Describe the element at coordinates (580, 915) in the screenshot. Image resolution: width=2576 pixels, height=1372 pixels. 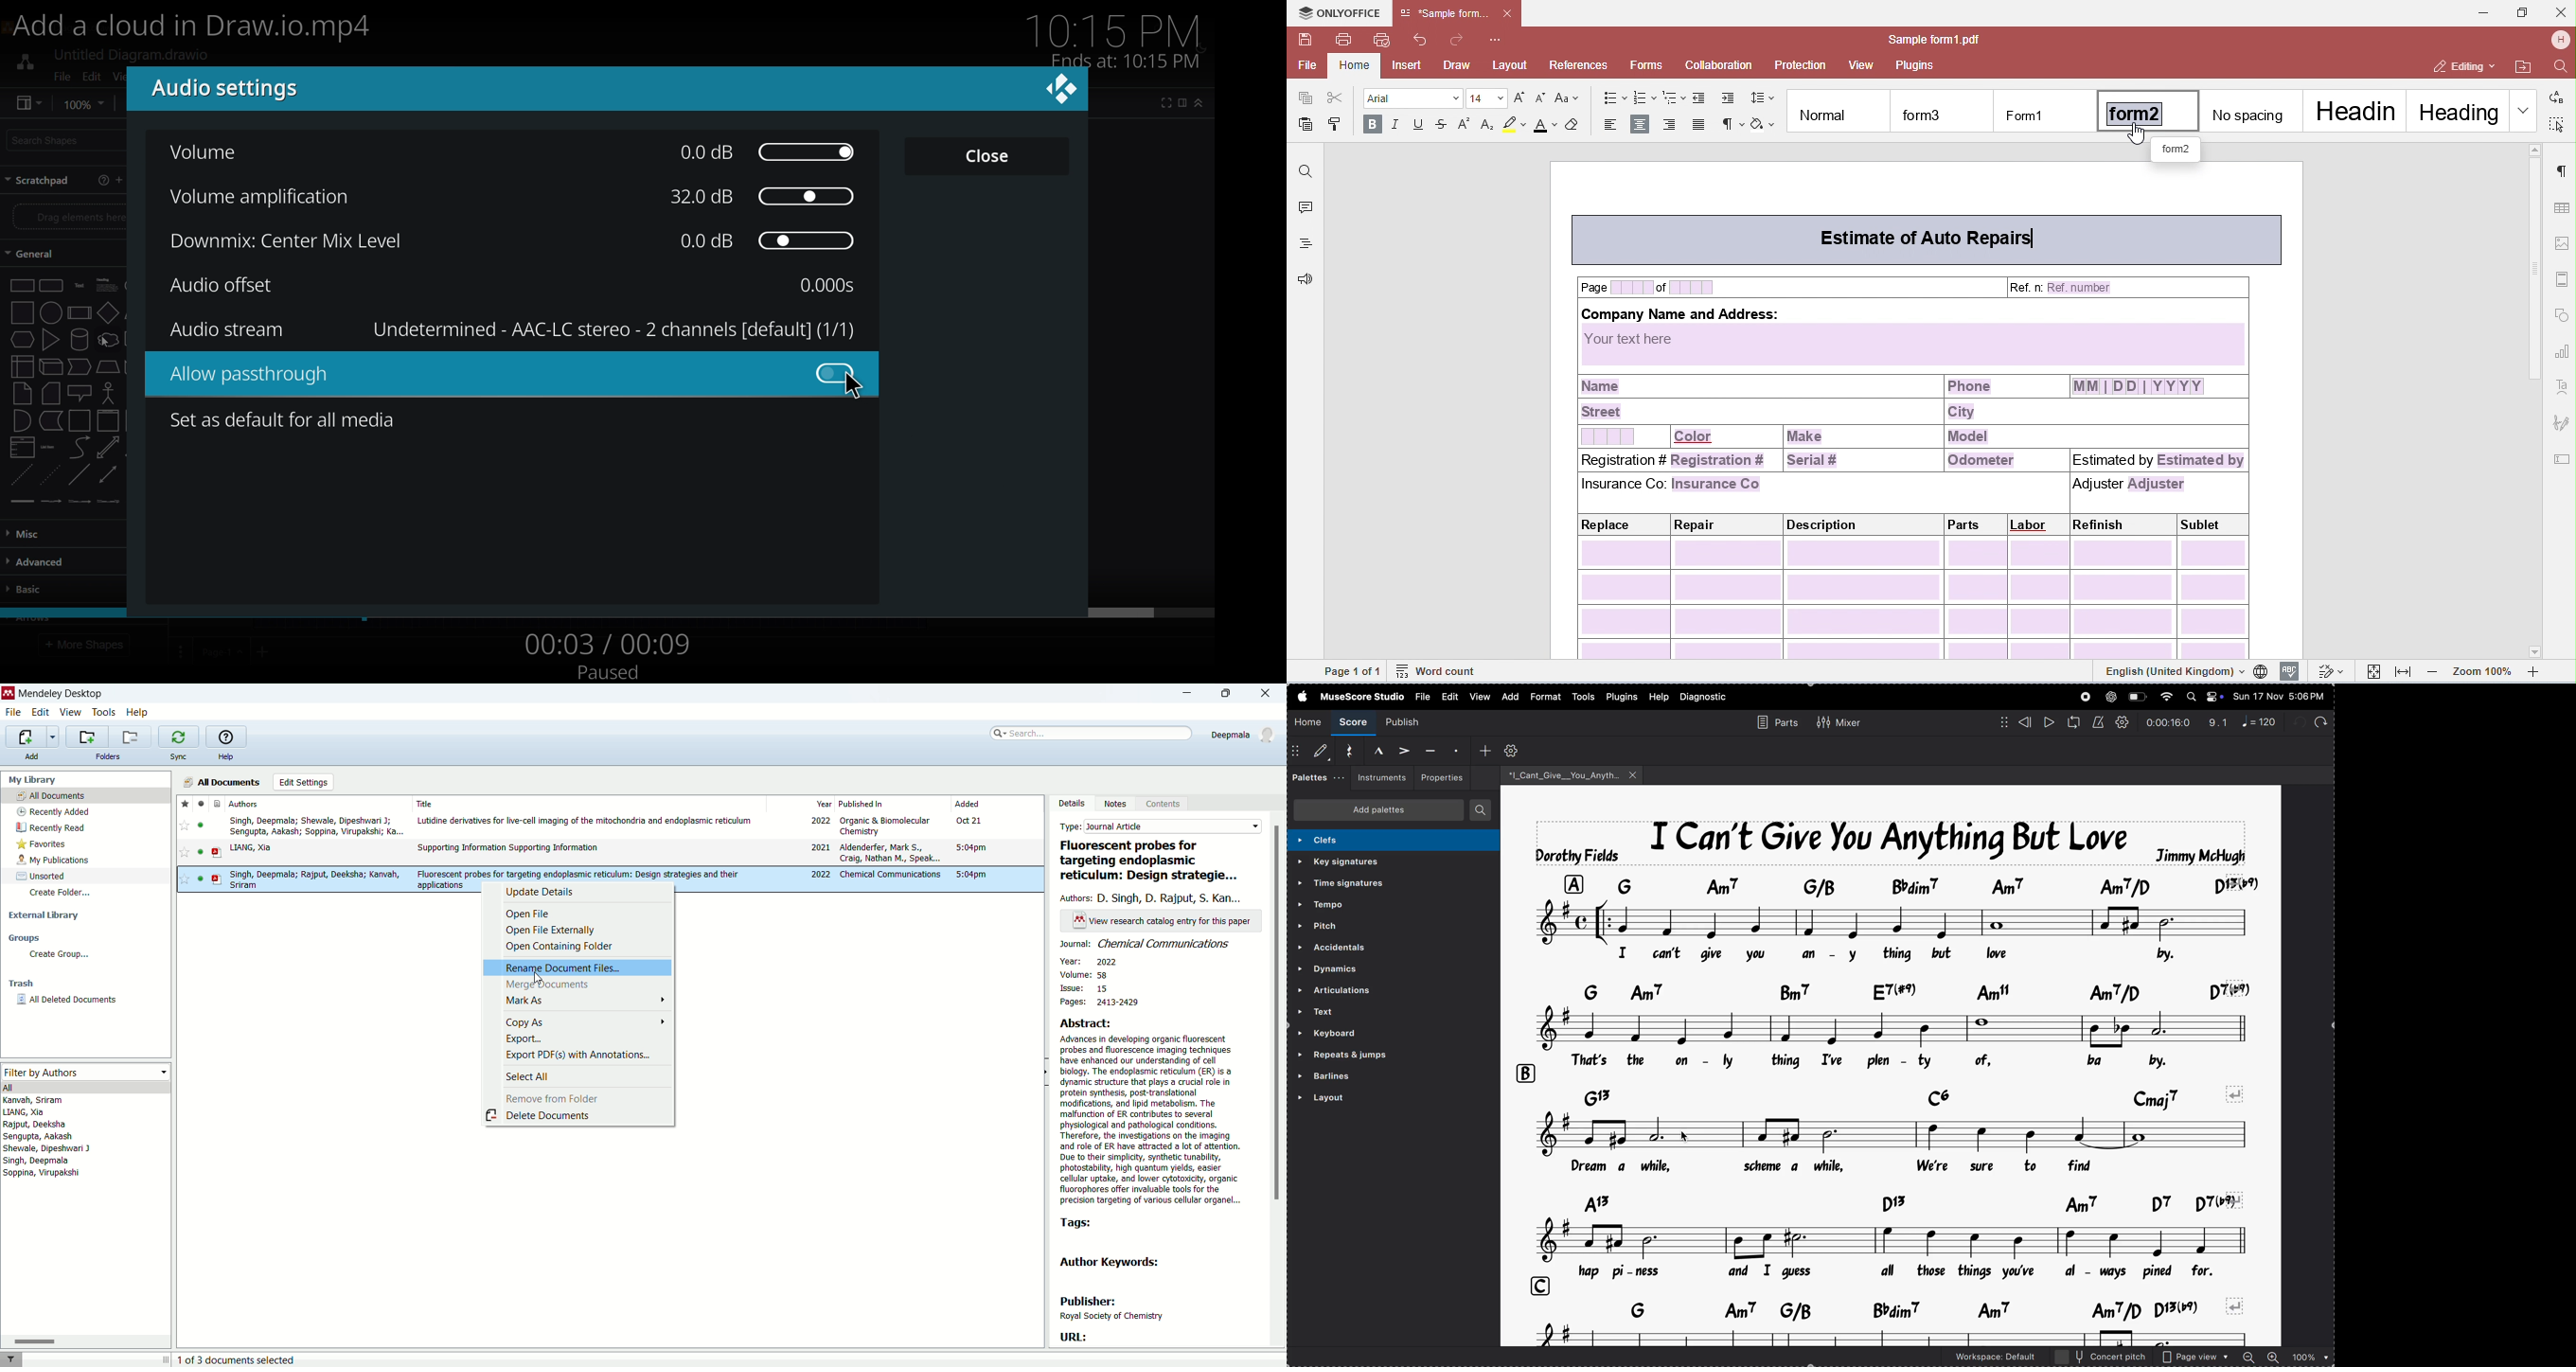
I see `open file` at that location.